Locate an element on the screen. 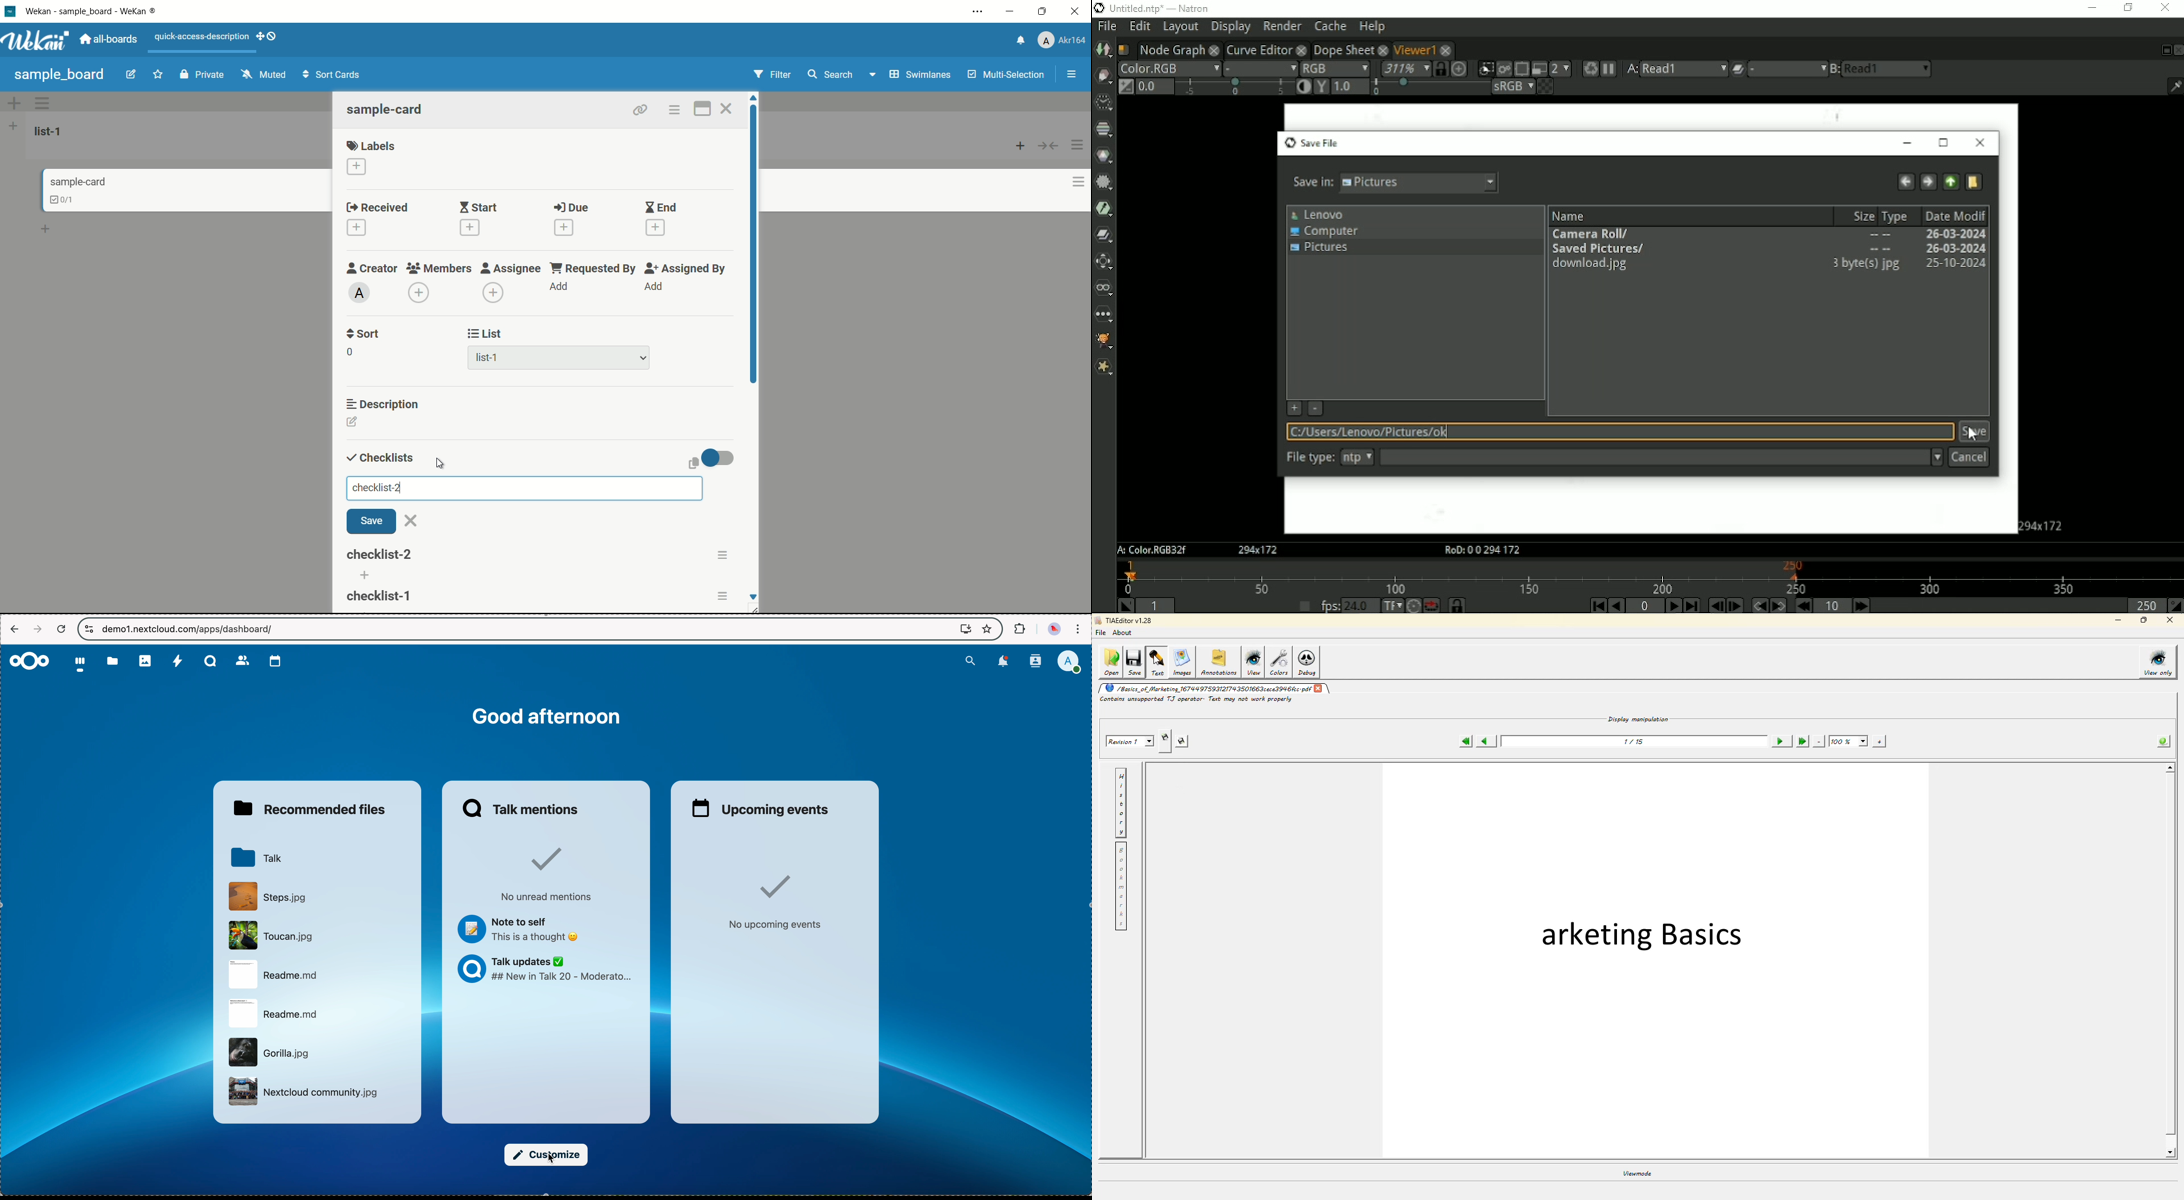  toggle button is located at coordinates (719, 458).